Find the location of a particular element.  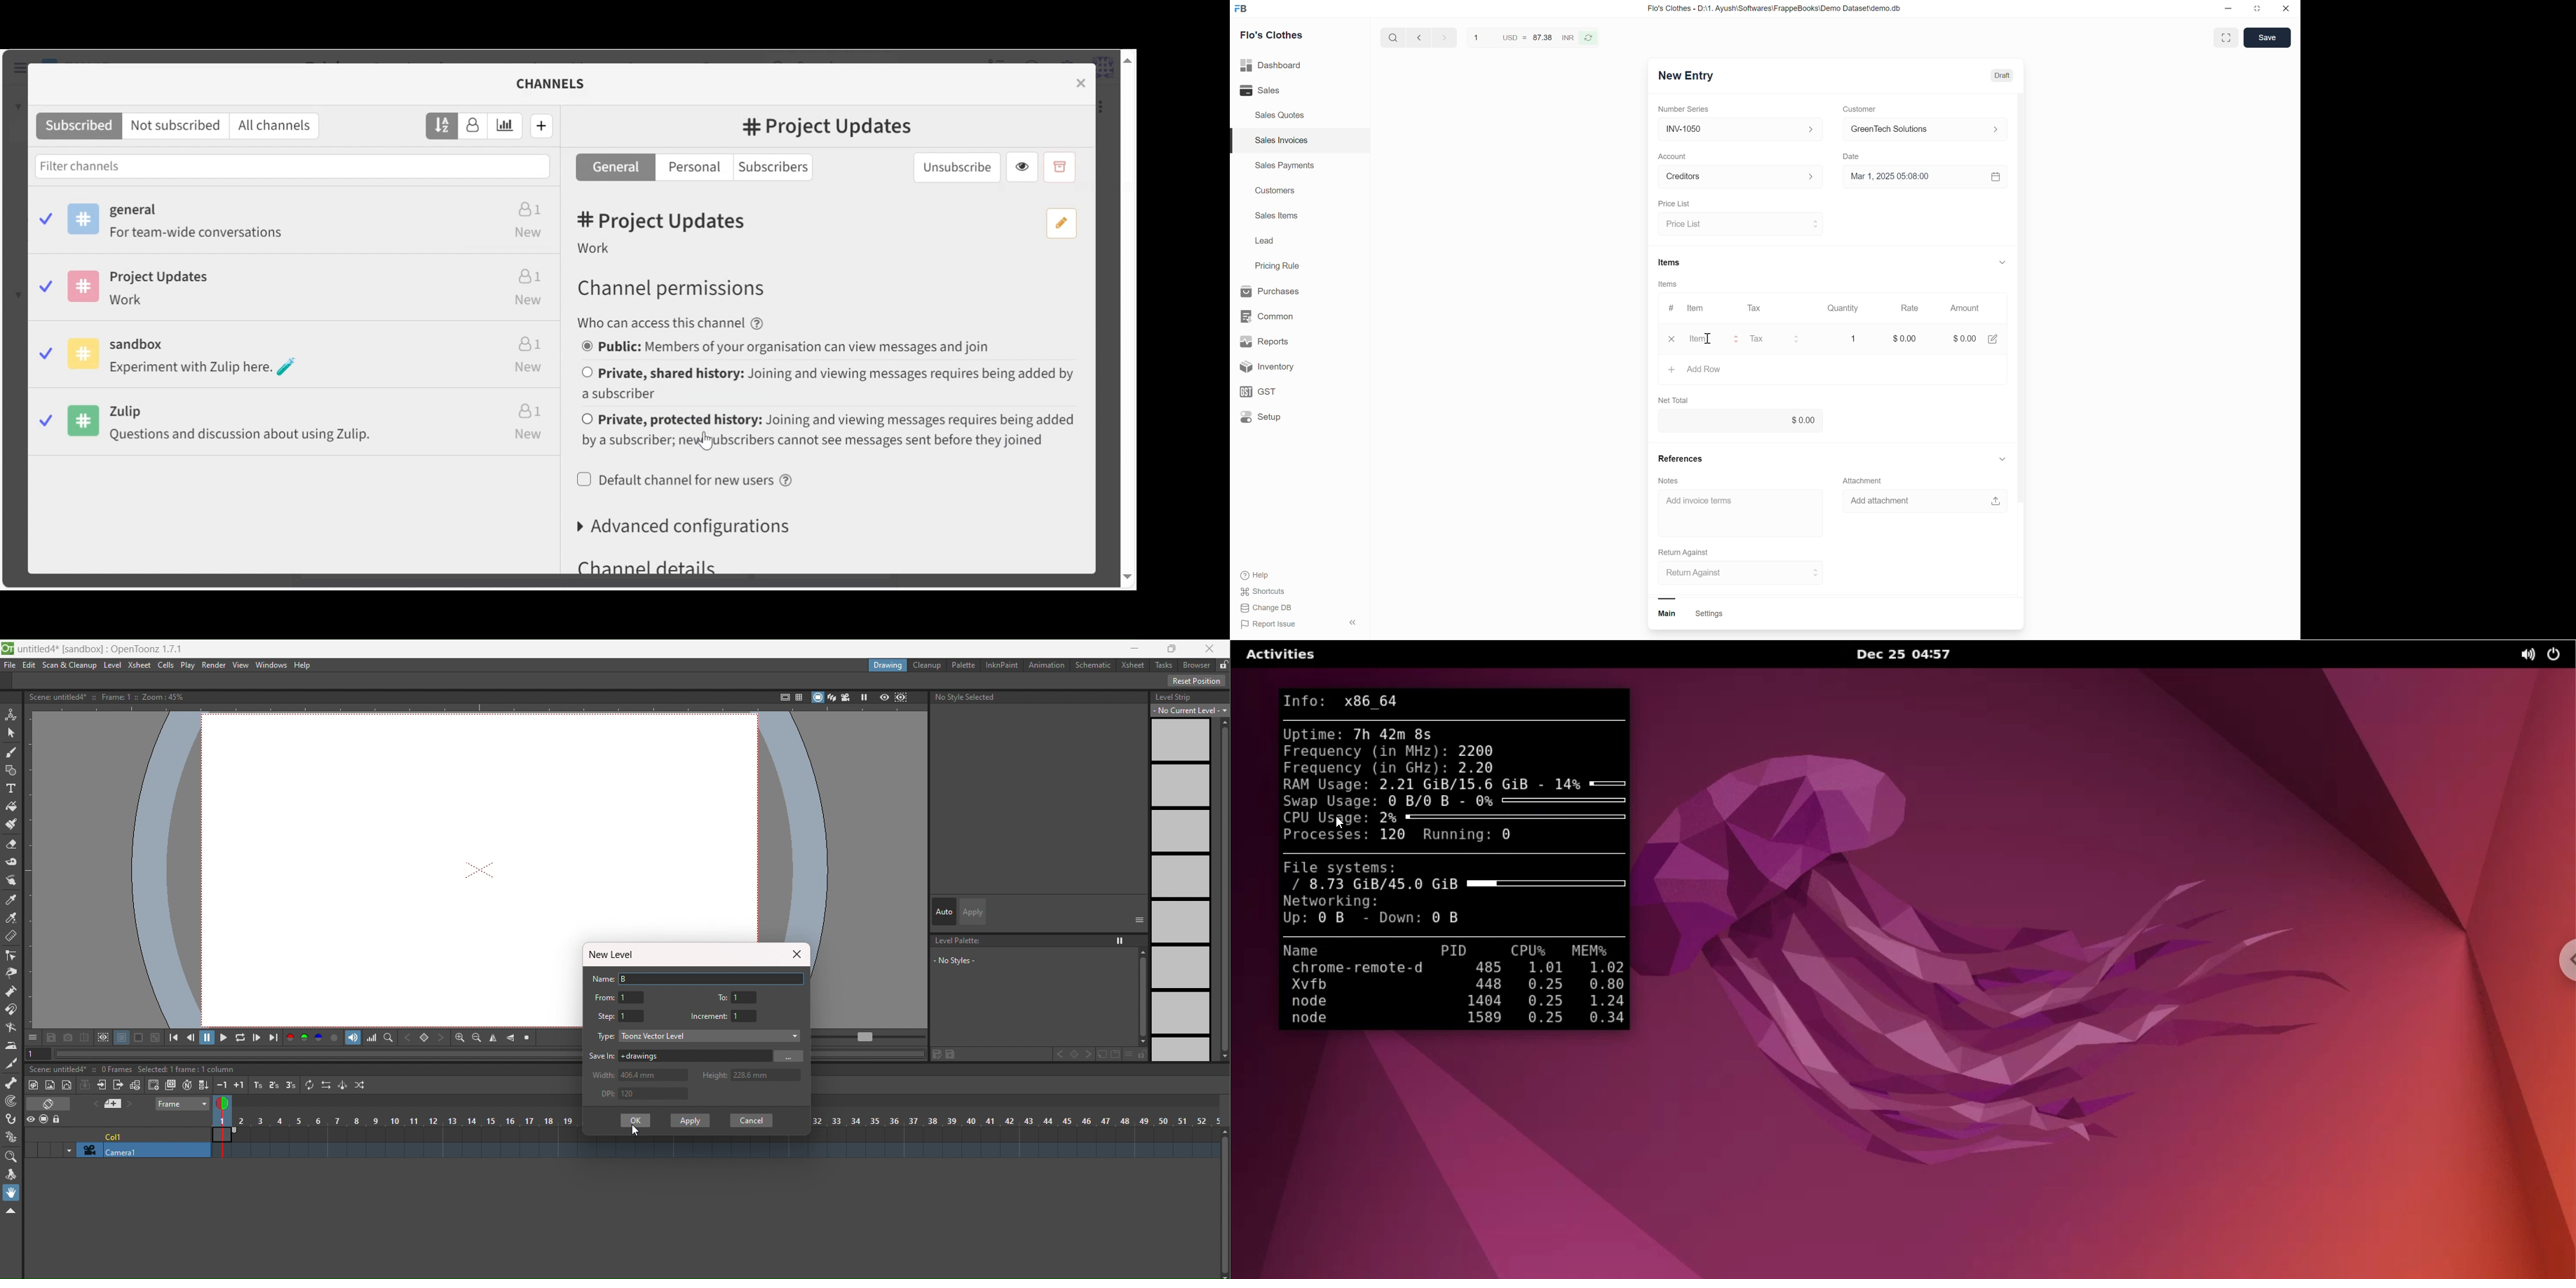

Pricing Rule is located at coordinates (1278, 266).